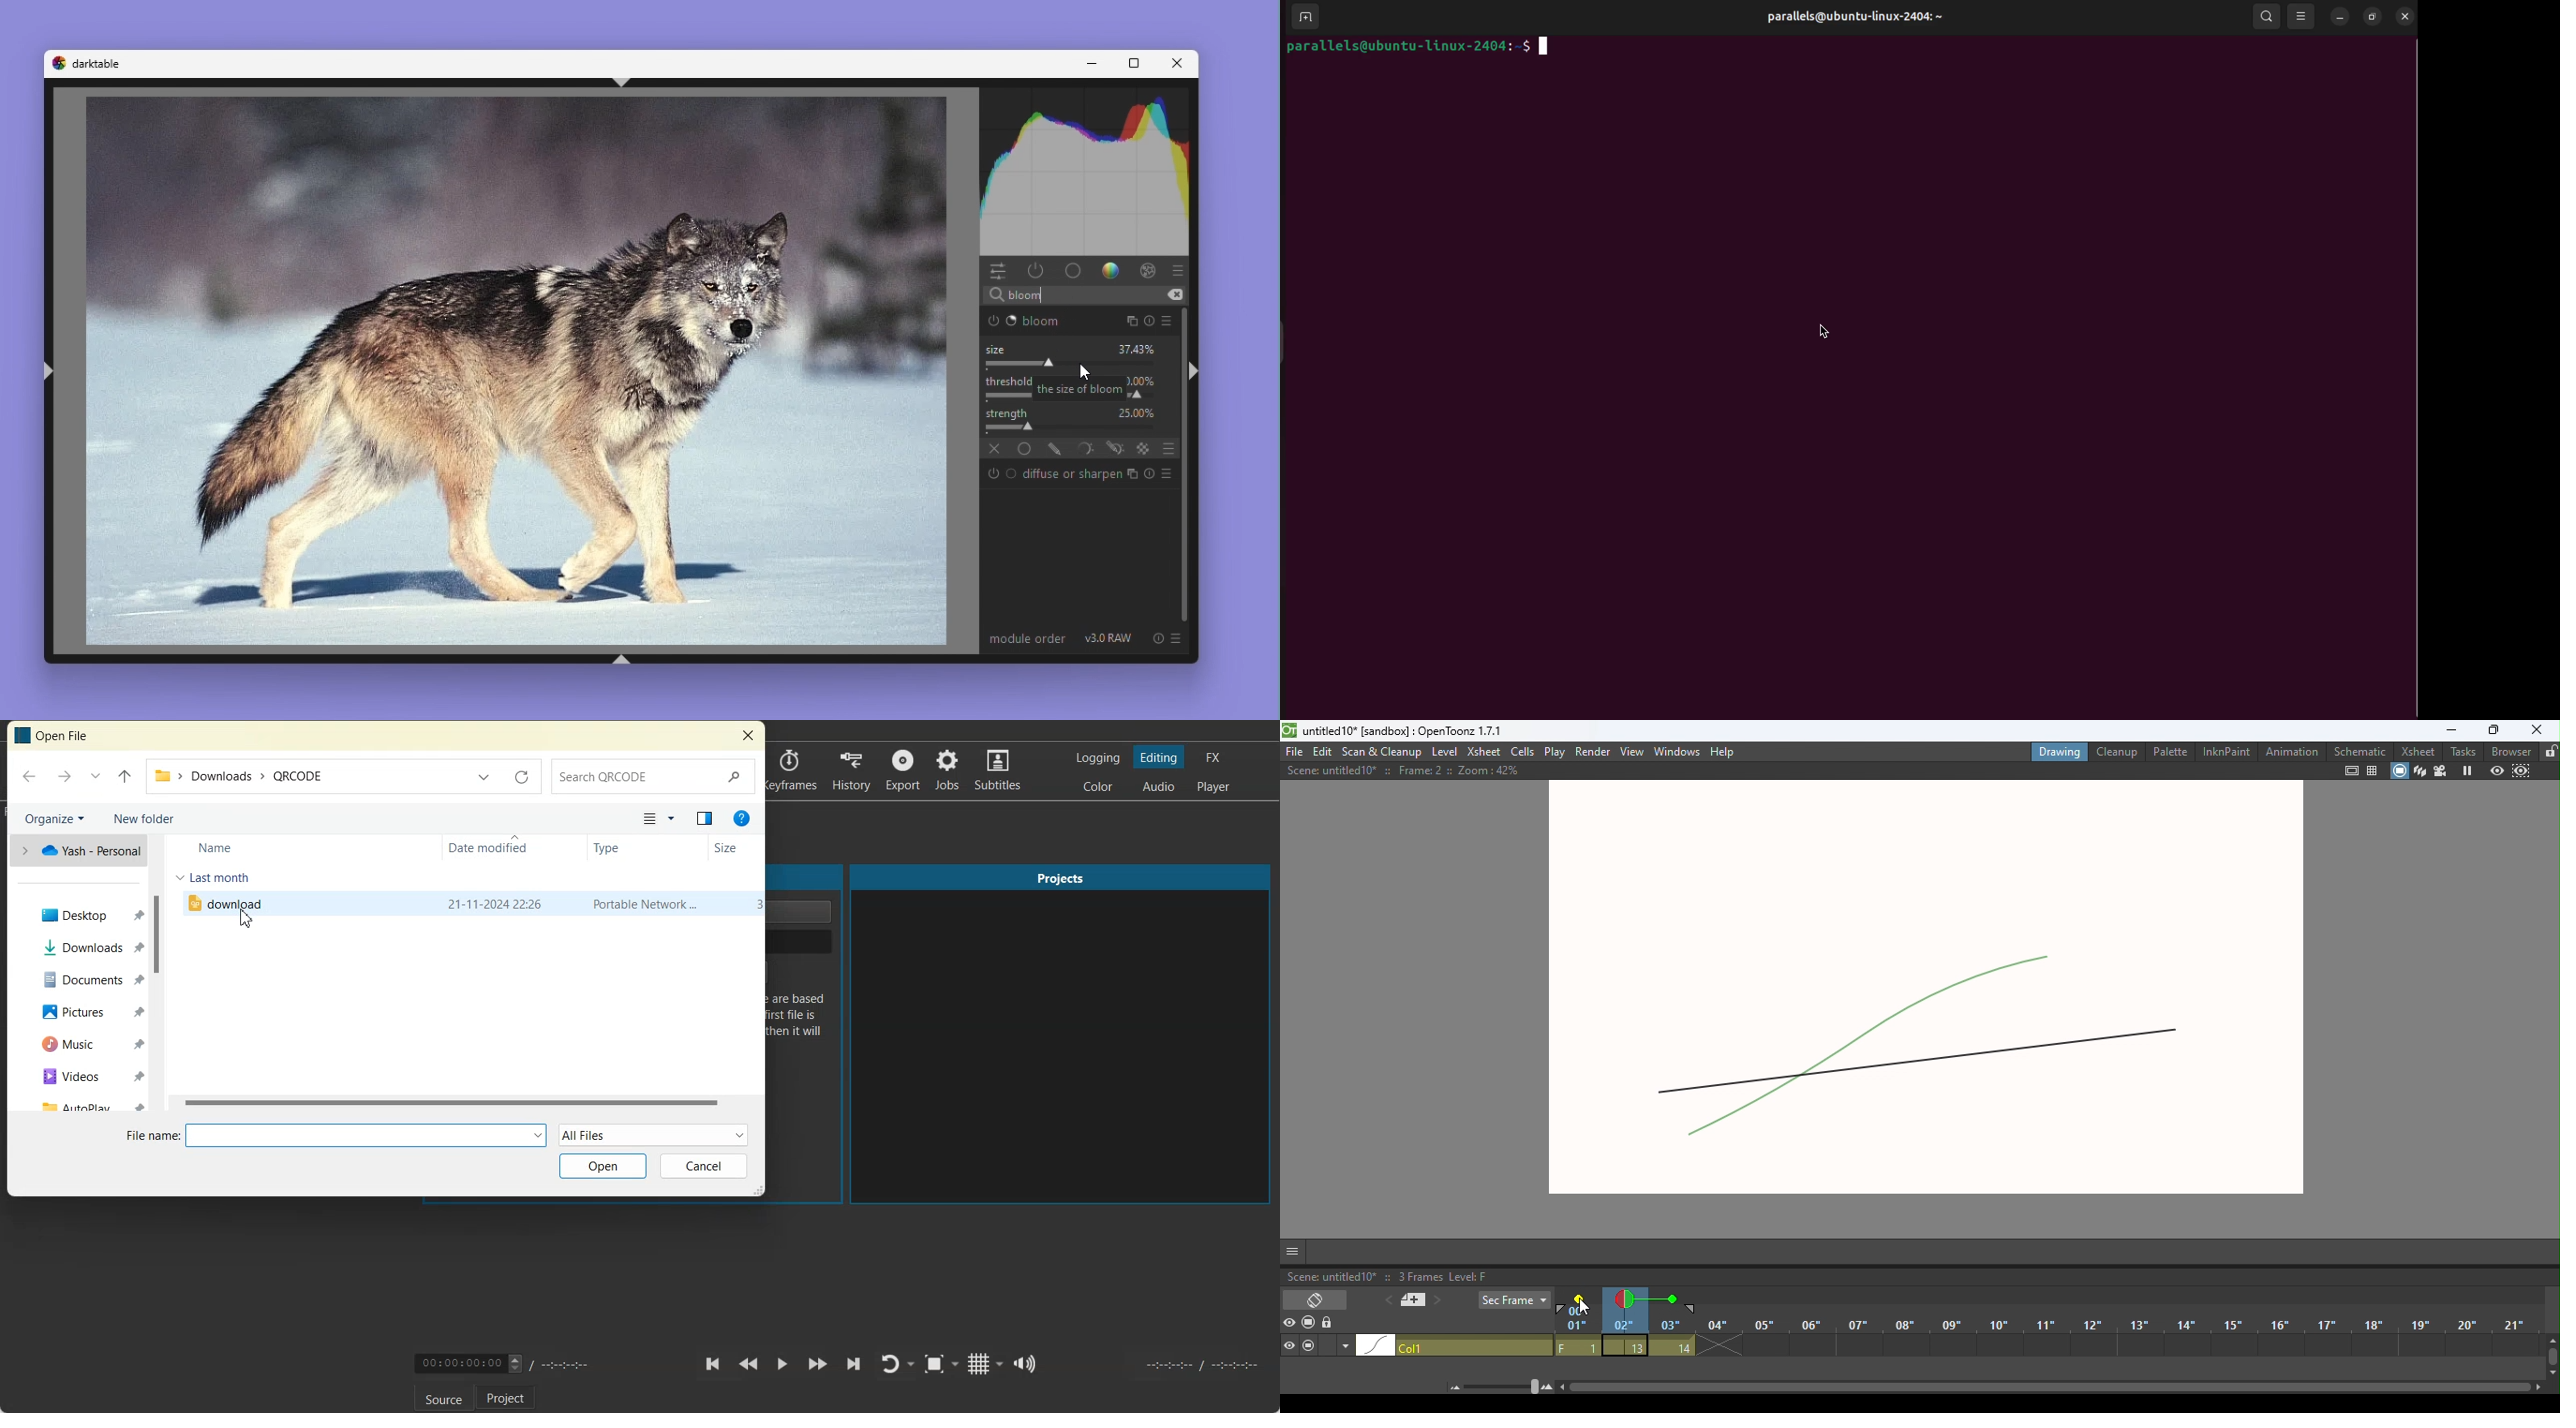 The image size is (2576, 1428). I want to click on lock toggle, so click(1329, 1326).